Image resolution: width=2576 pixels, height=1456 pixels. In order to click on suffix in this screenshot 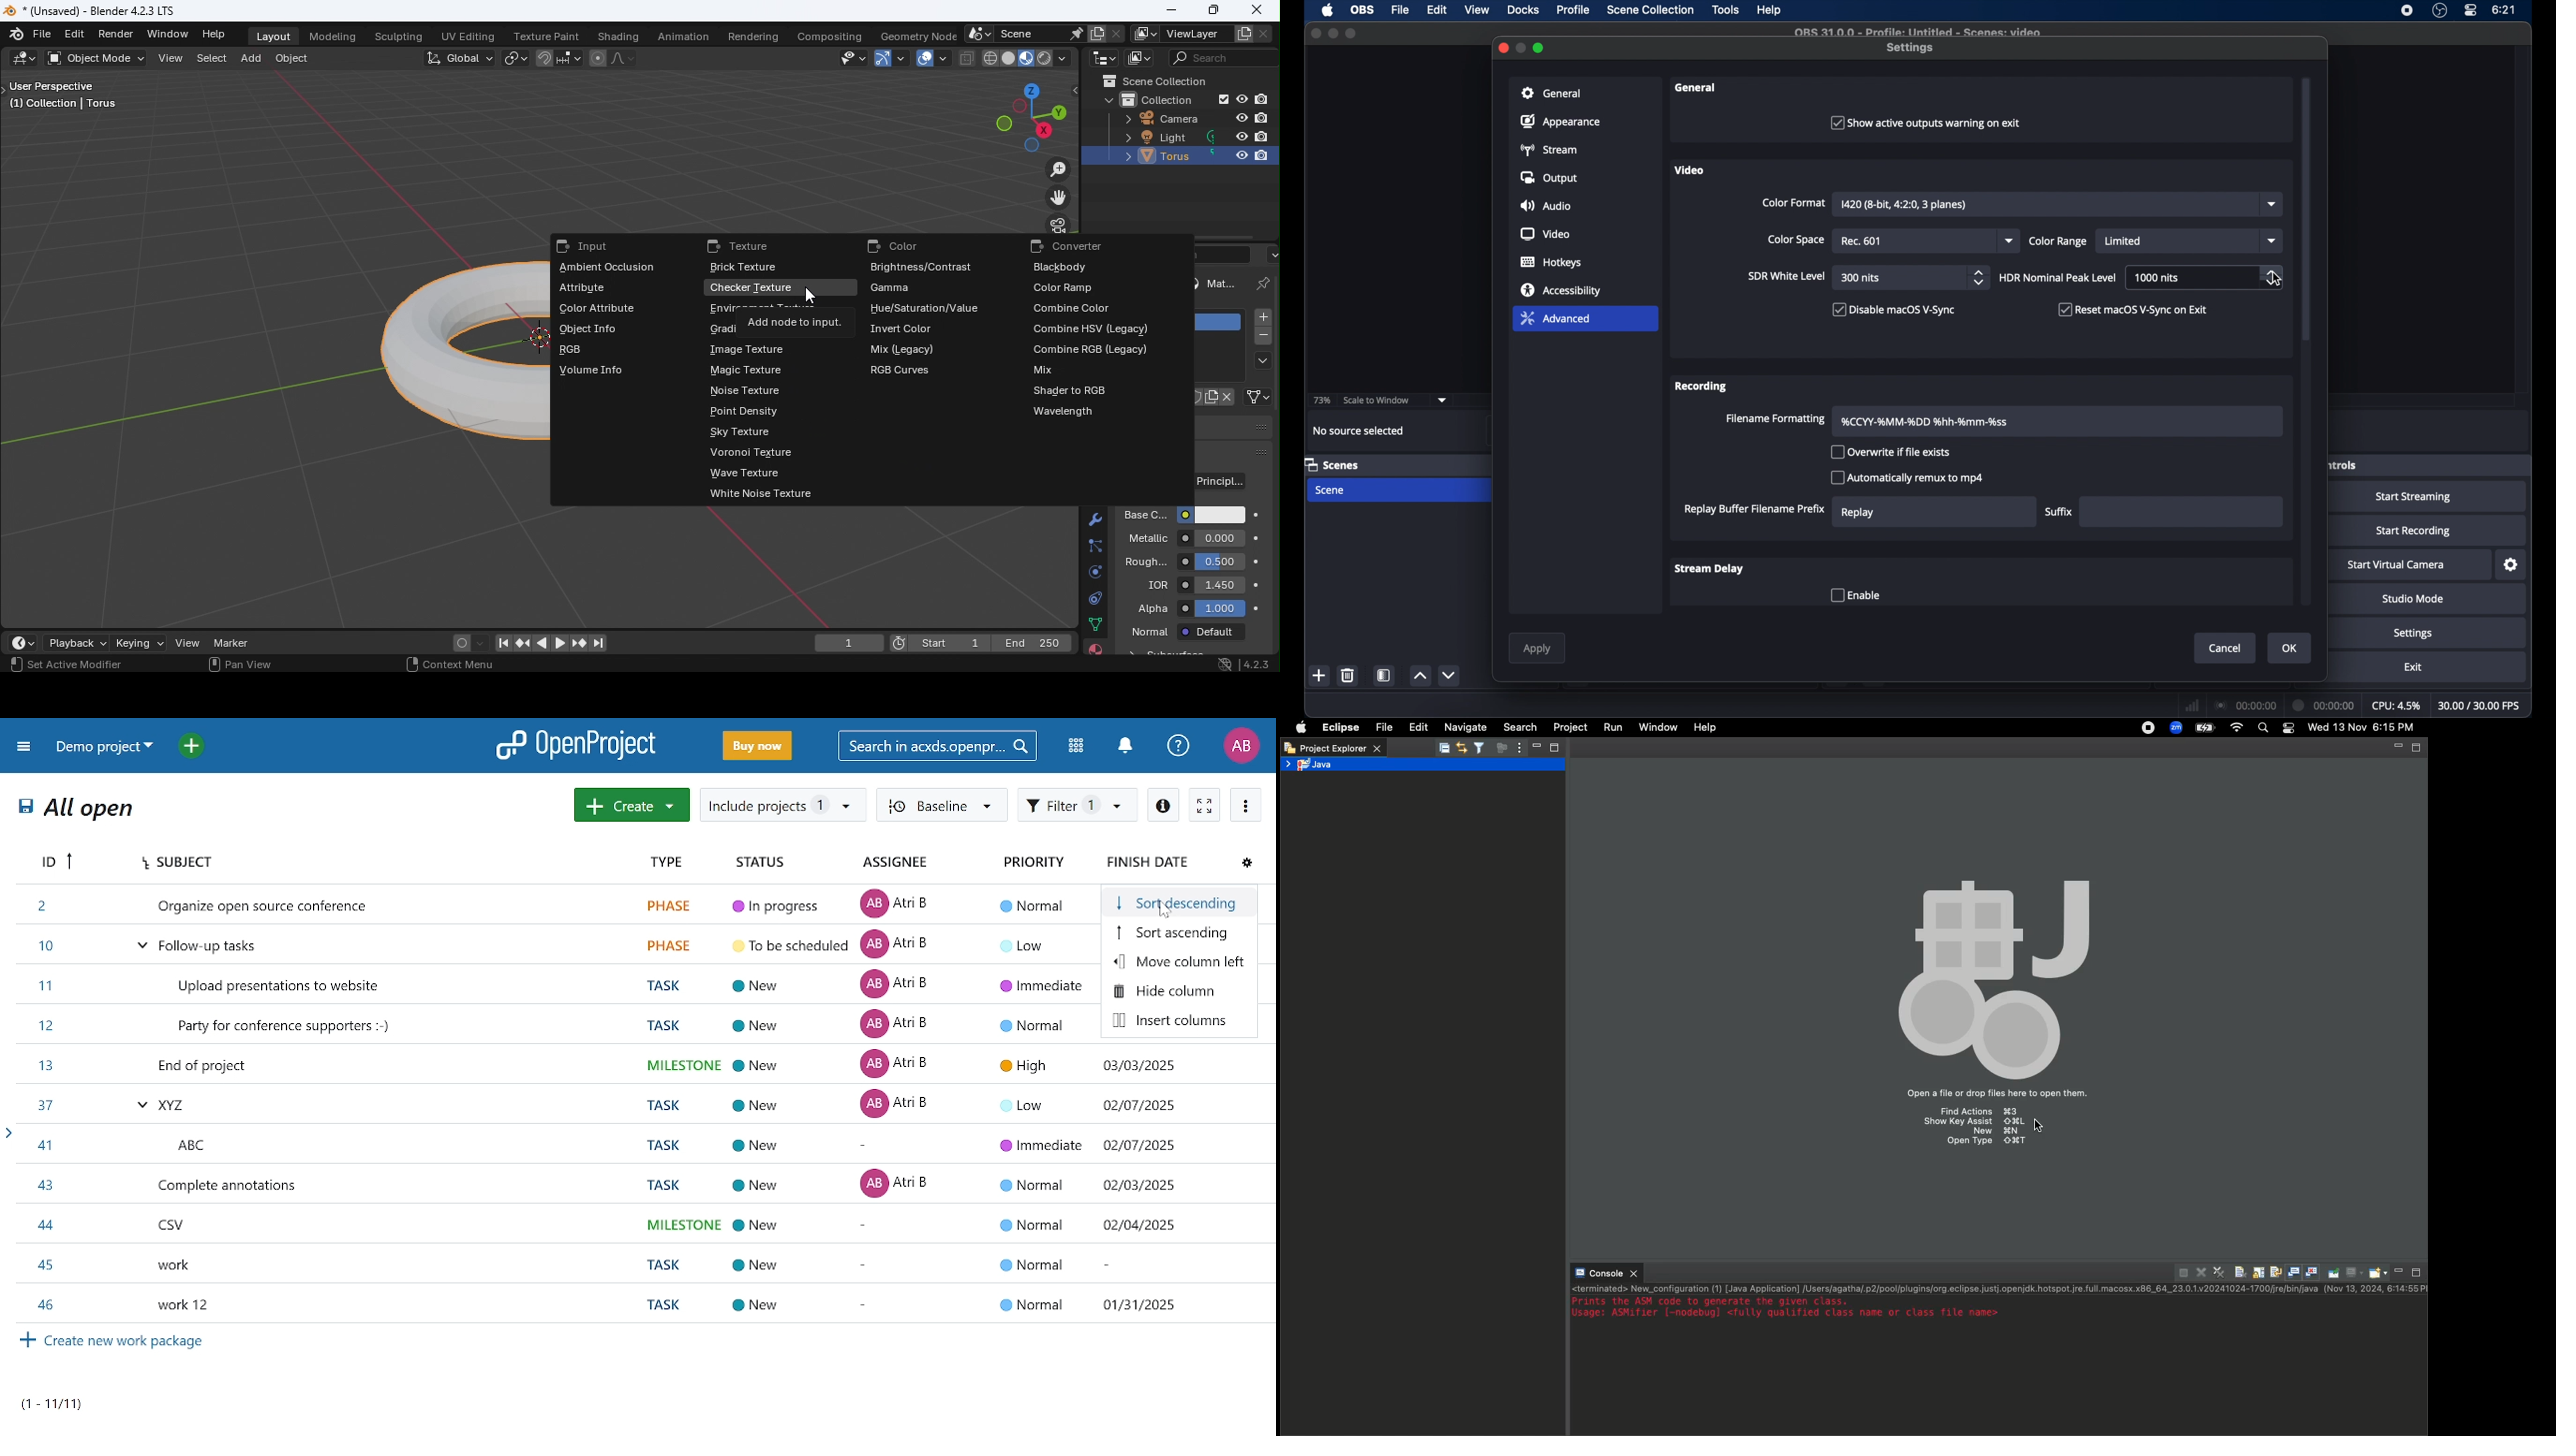, I will do `click(2059, 511)`.